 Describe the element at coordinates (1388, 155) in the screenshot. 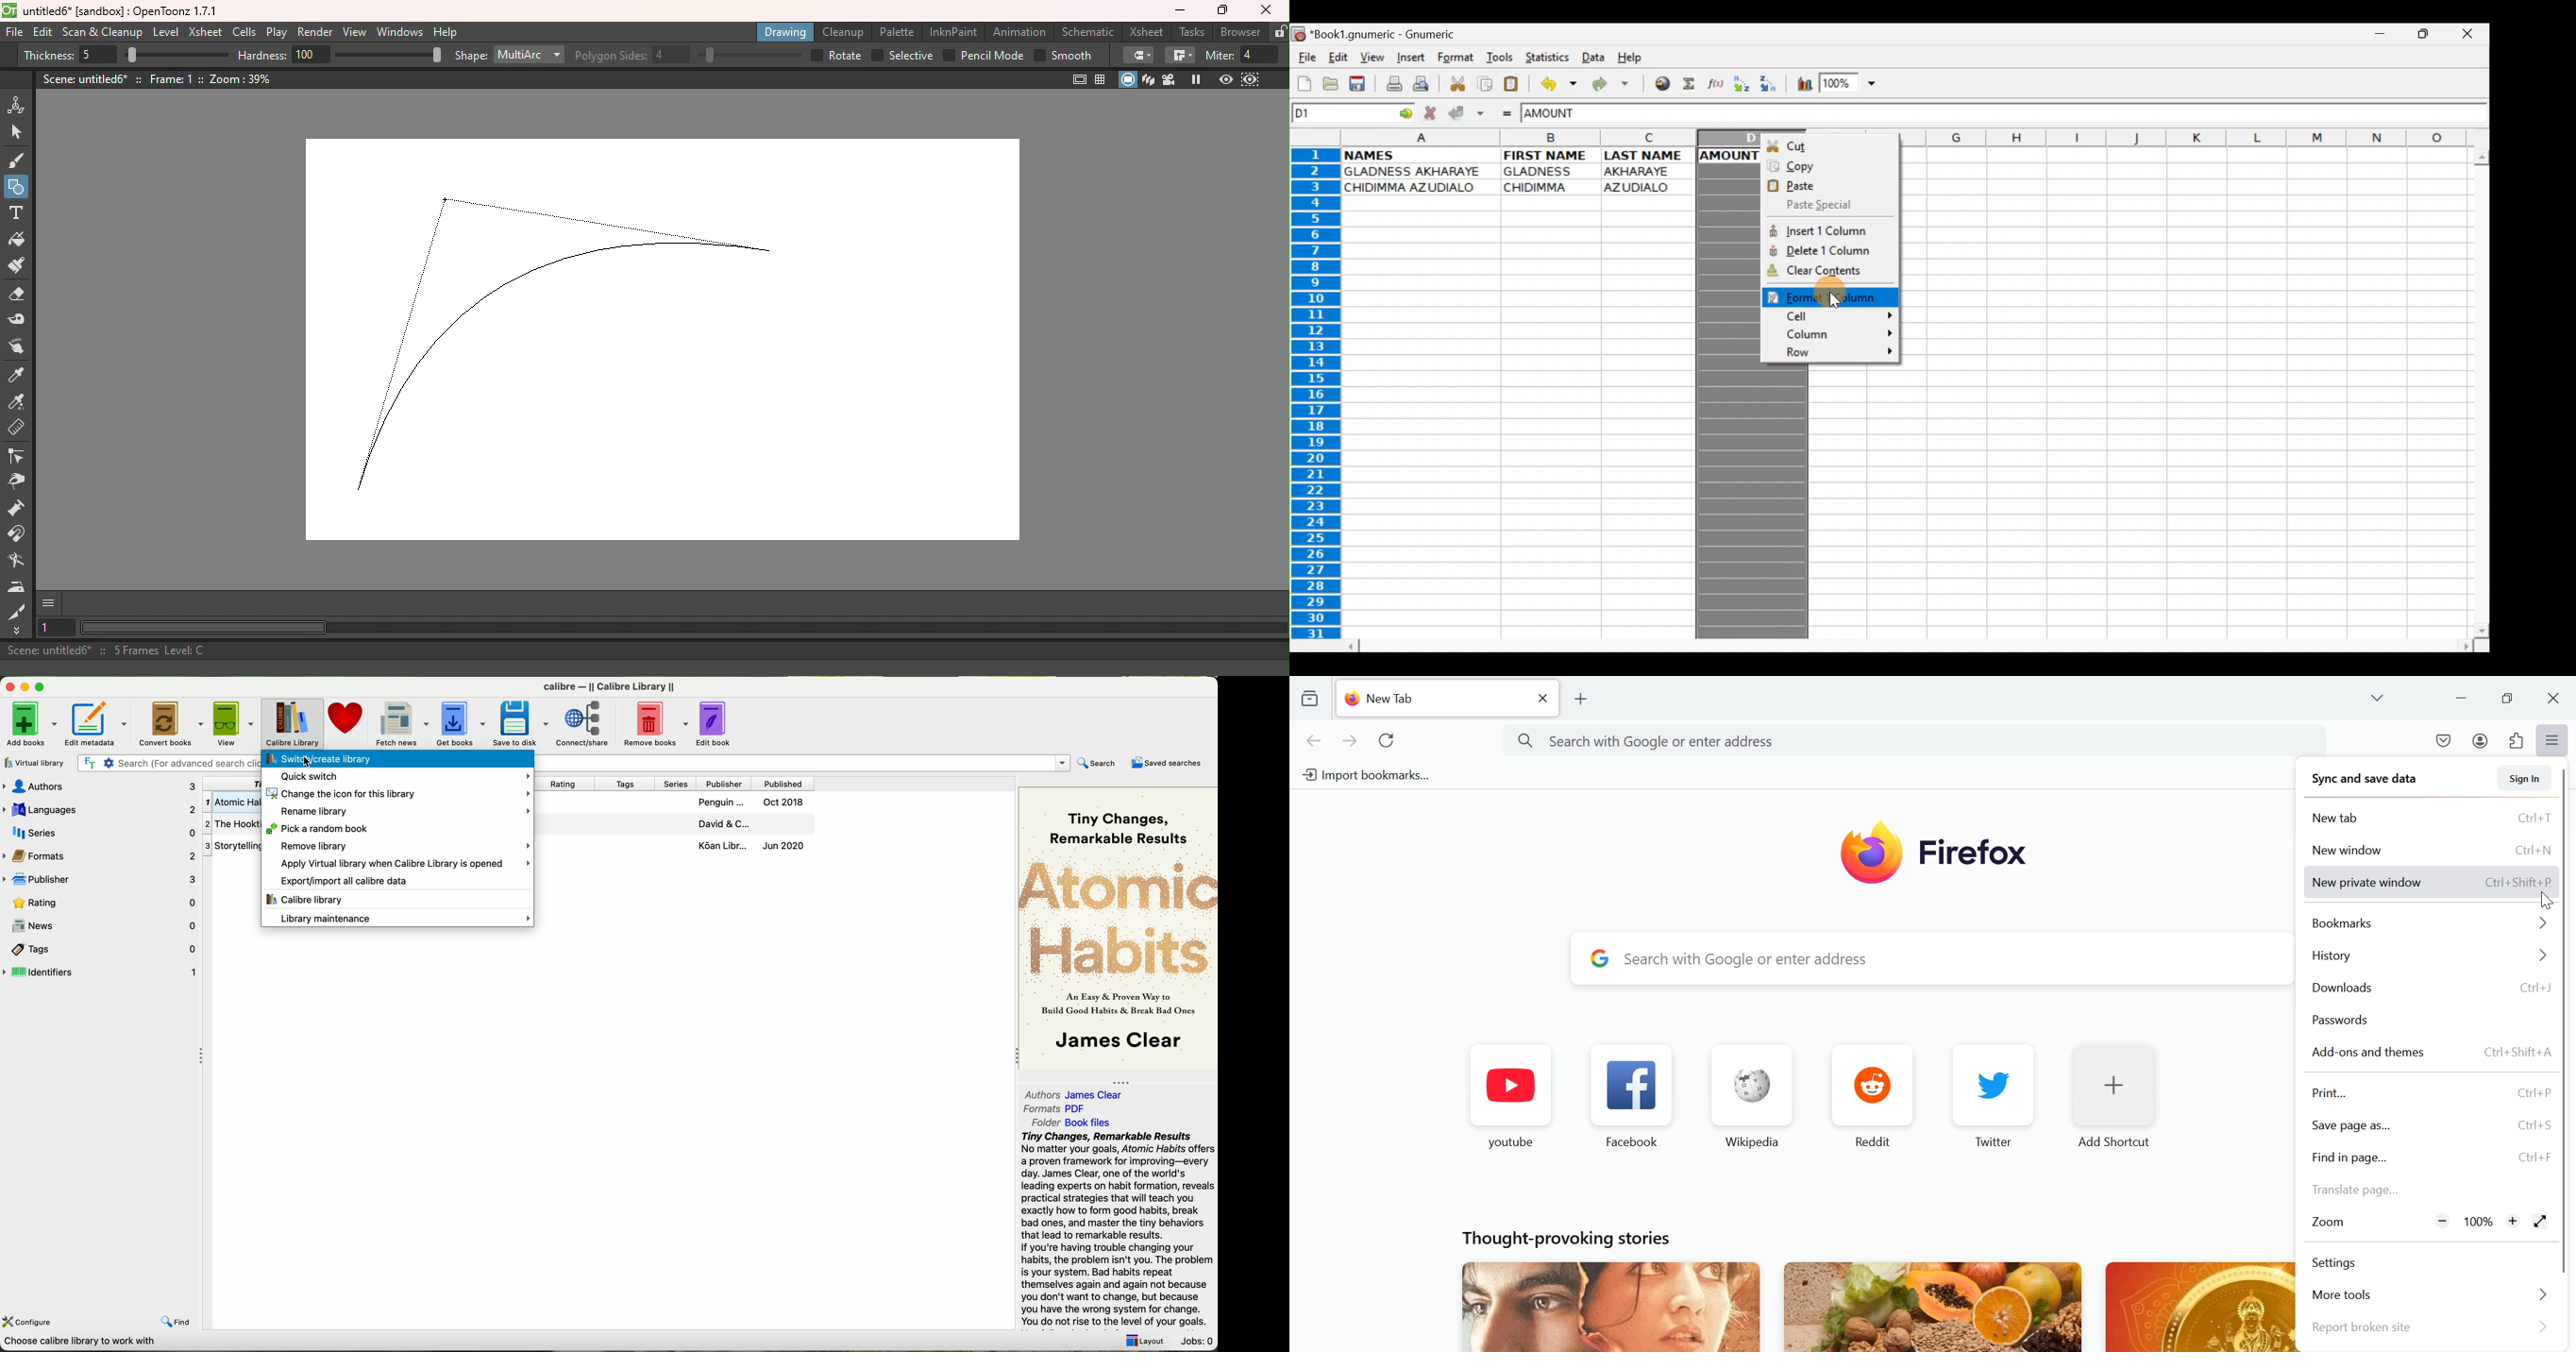

I see `NAMES` at that location.